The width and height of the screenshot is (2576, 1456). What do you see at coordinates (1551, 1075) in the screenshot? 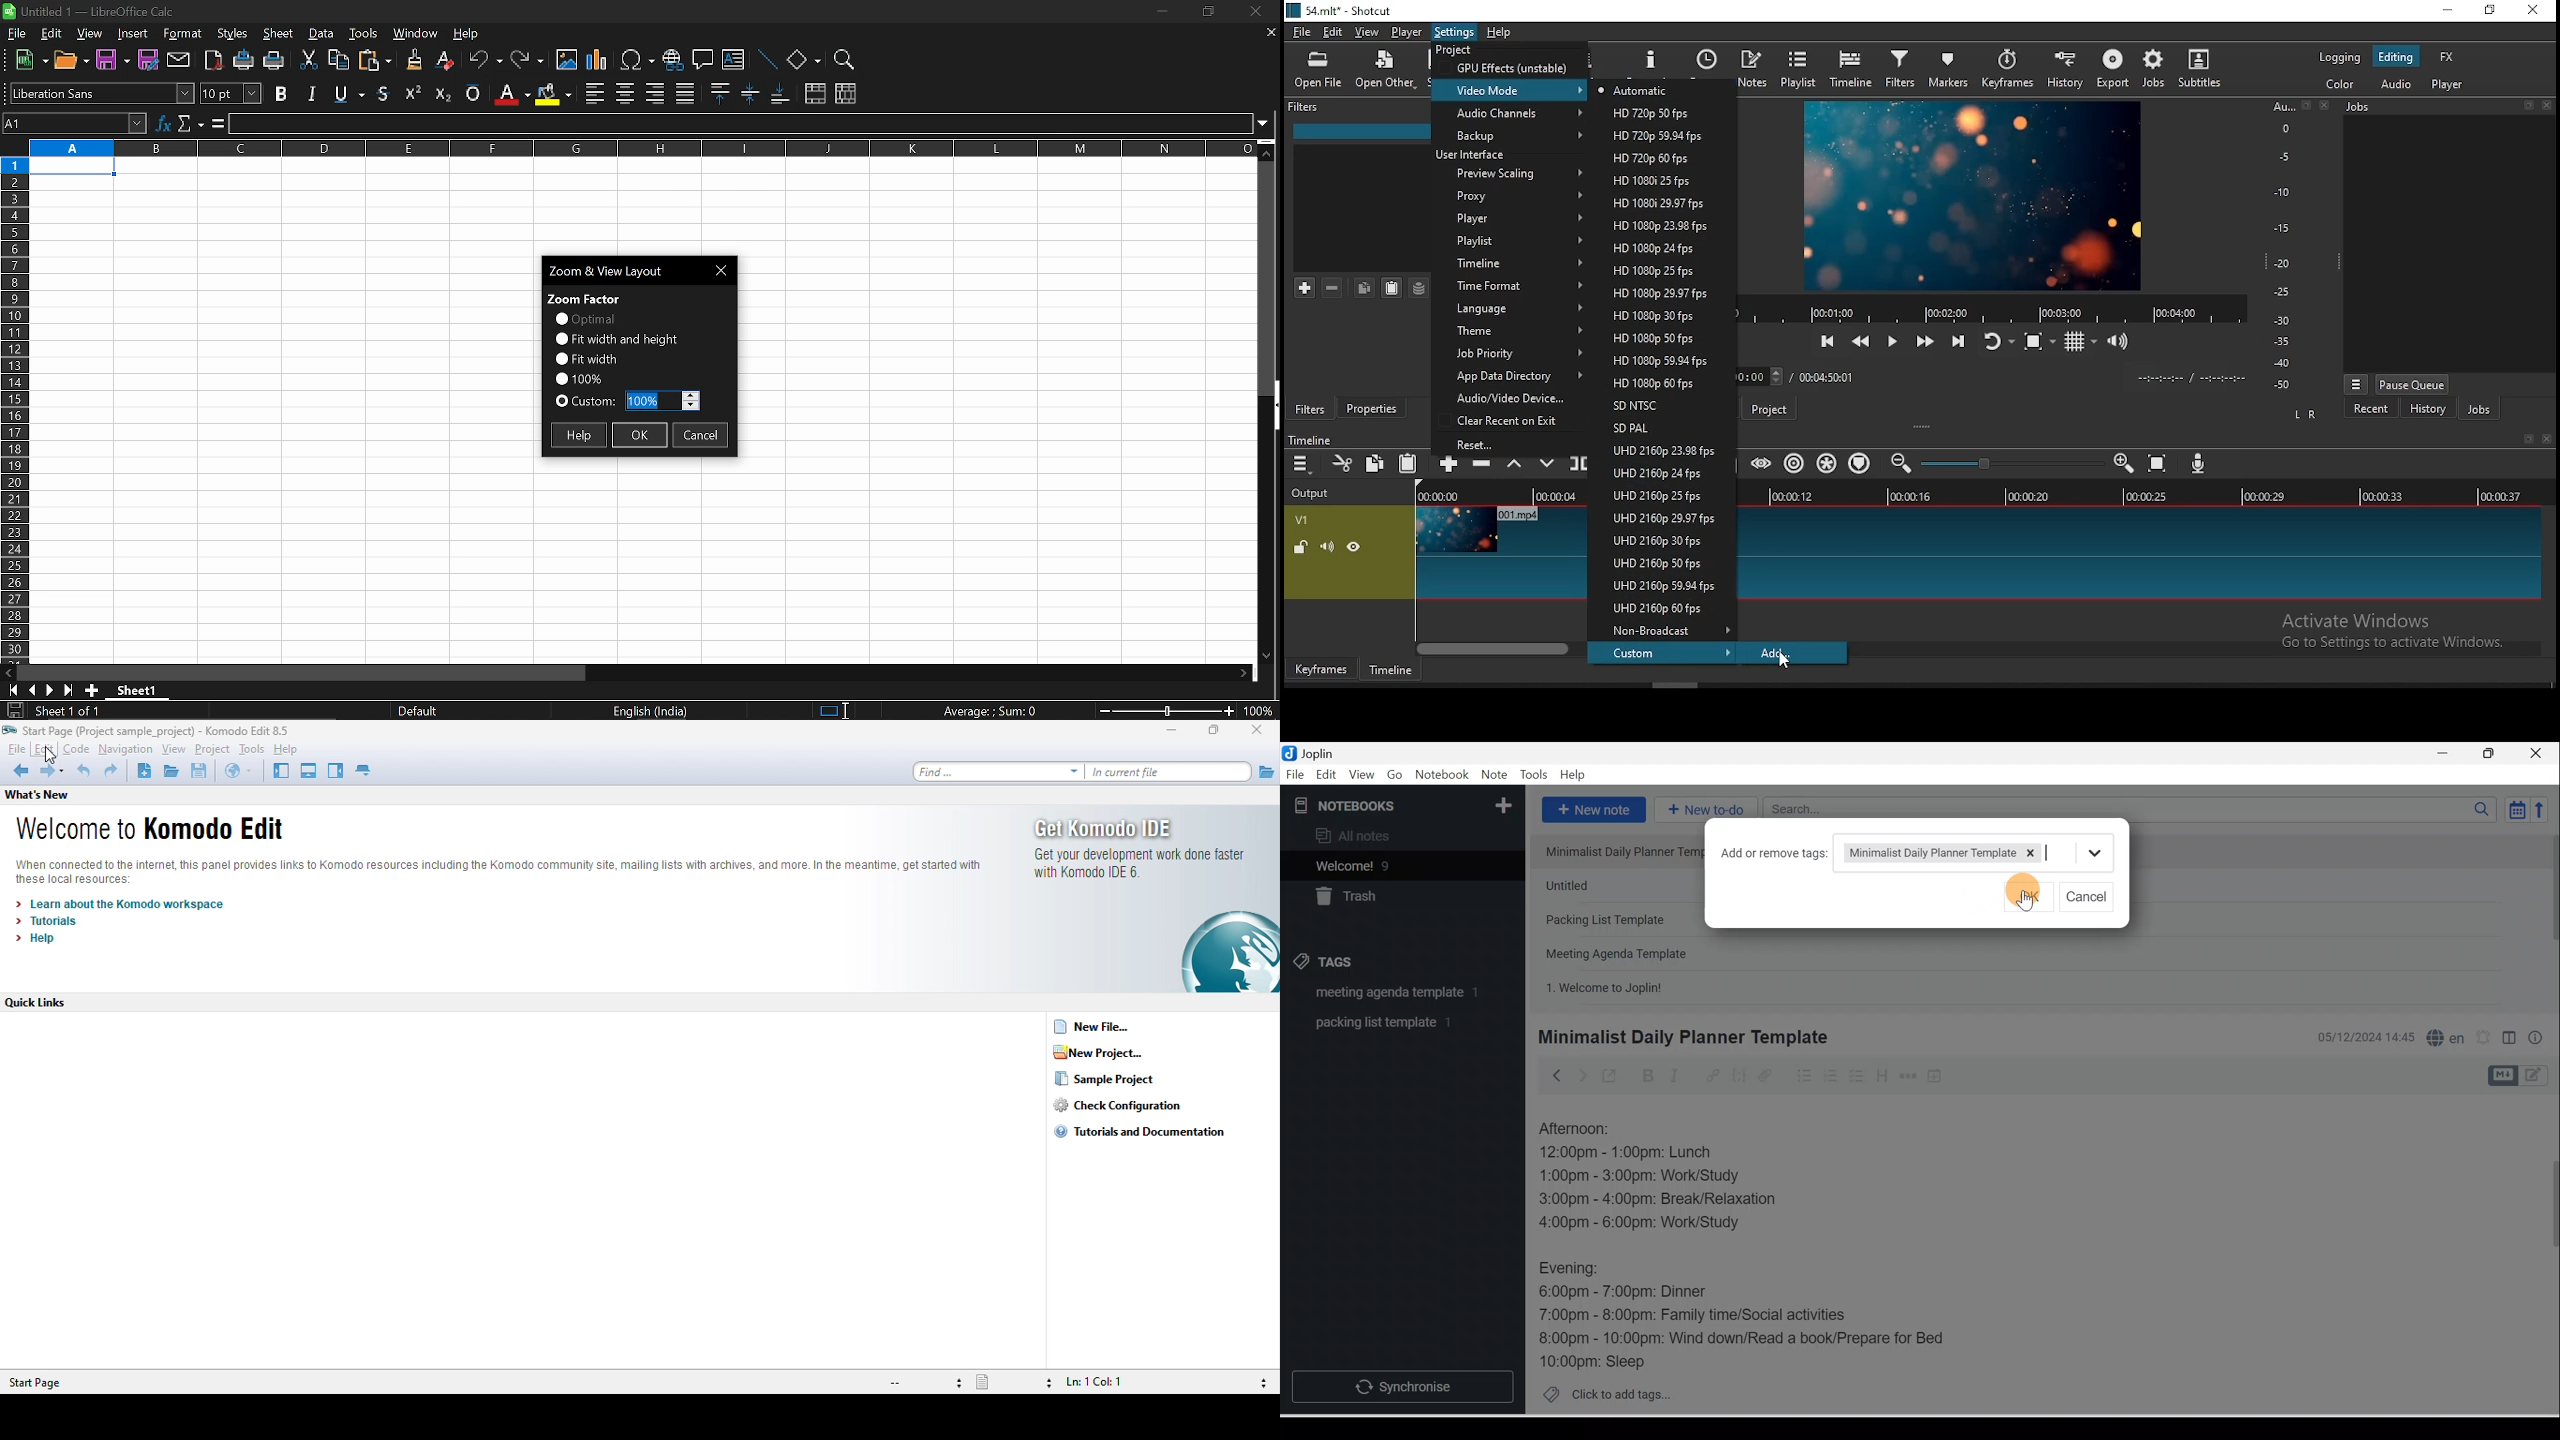
I see `Back` at bounding box center [1551, 1075].